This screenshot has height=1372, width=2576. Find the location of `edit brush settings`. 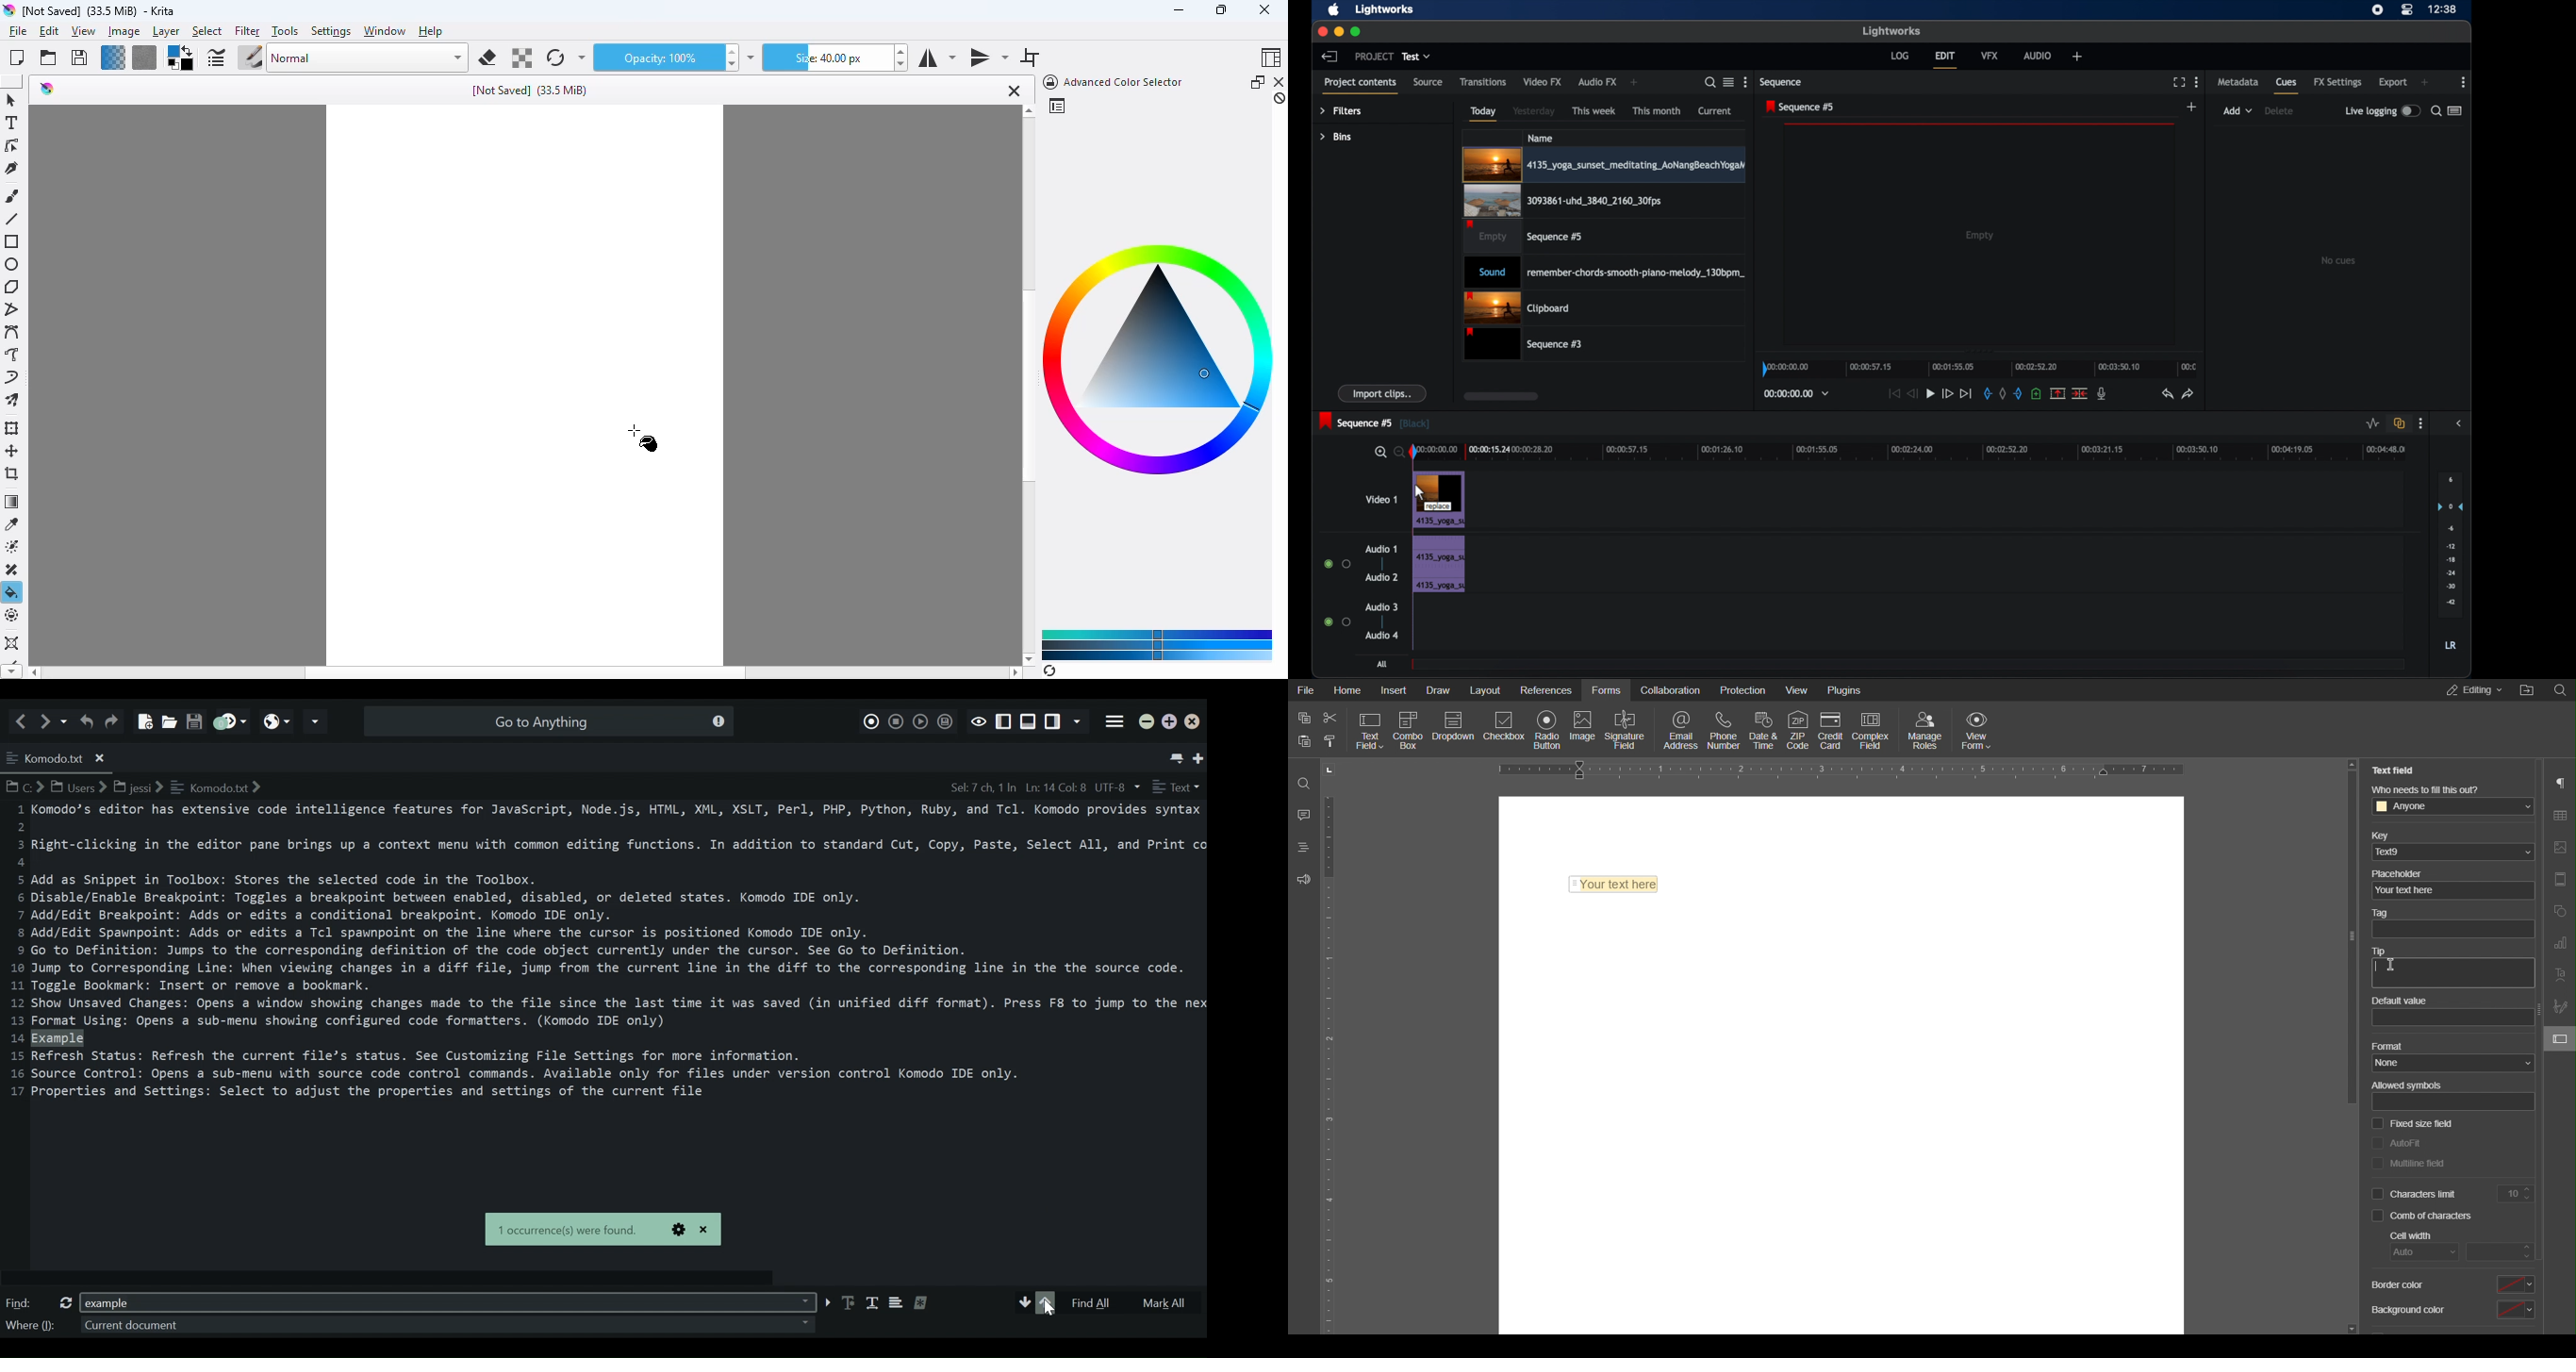

edit brush settings is located at coordinates (215, 58).